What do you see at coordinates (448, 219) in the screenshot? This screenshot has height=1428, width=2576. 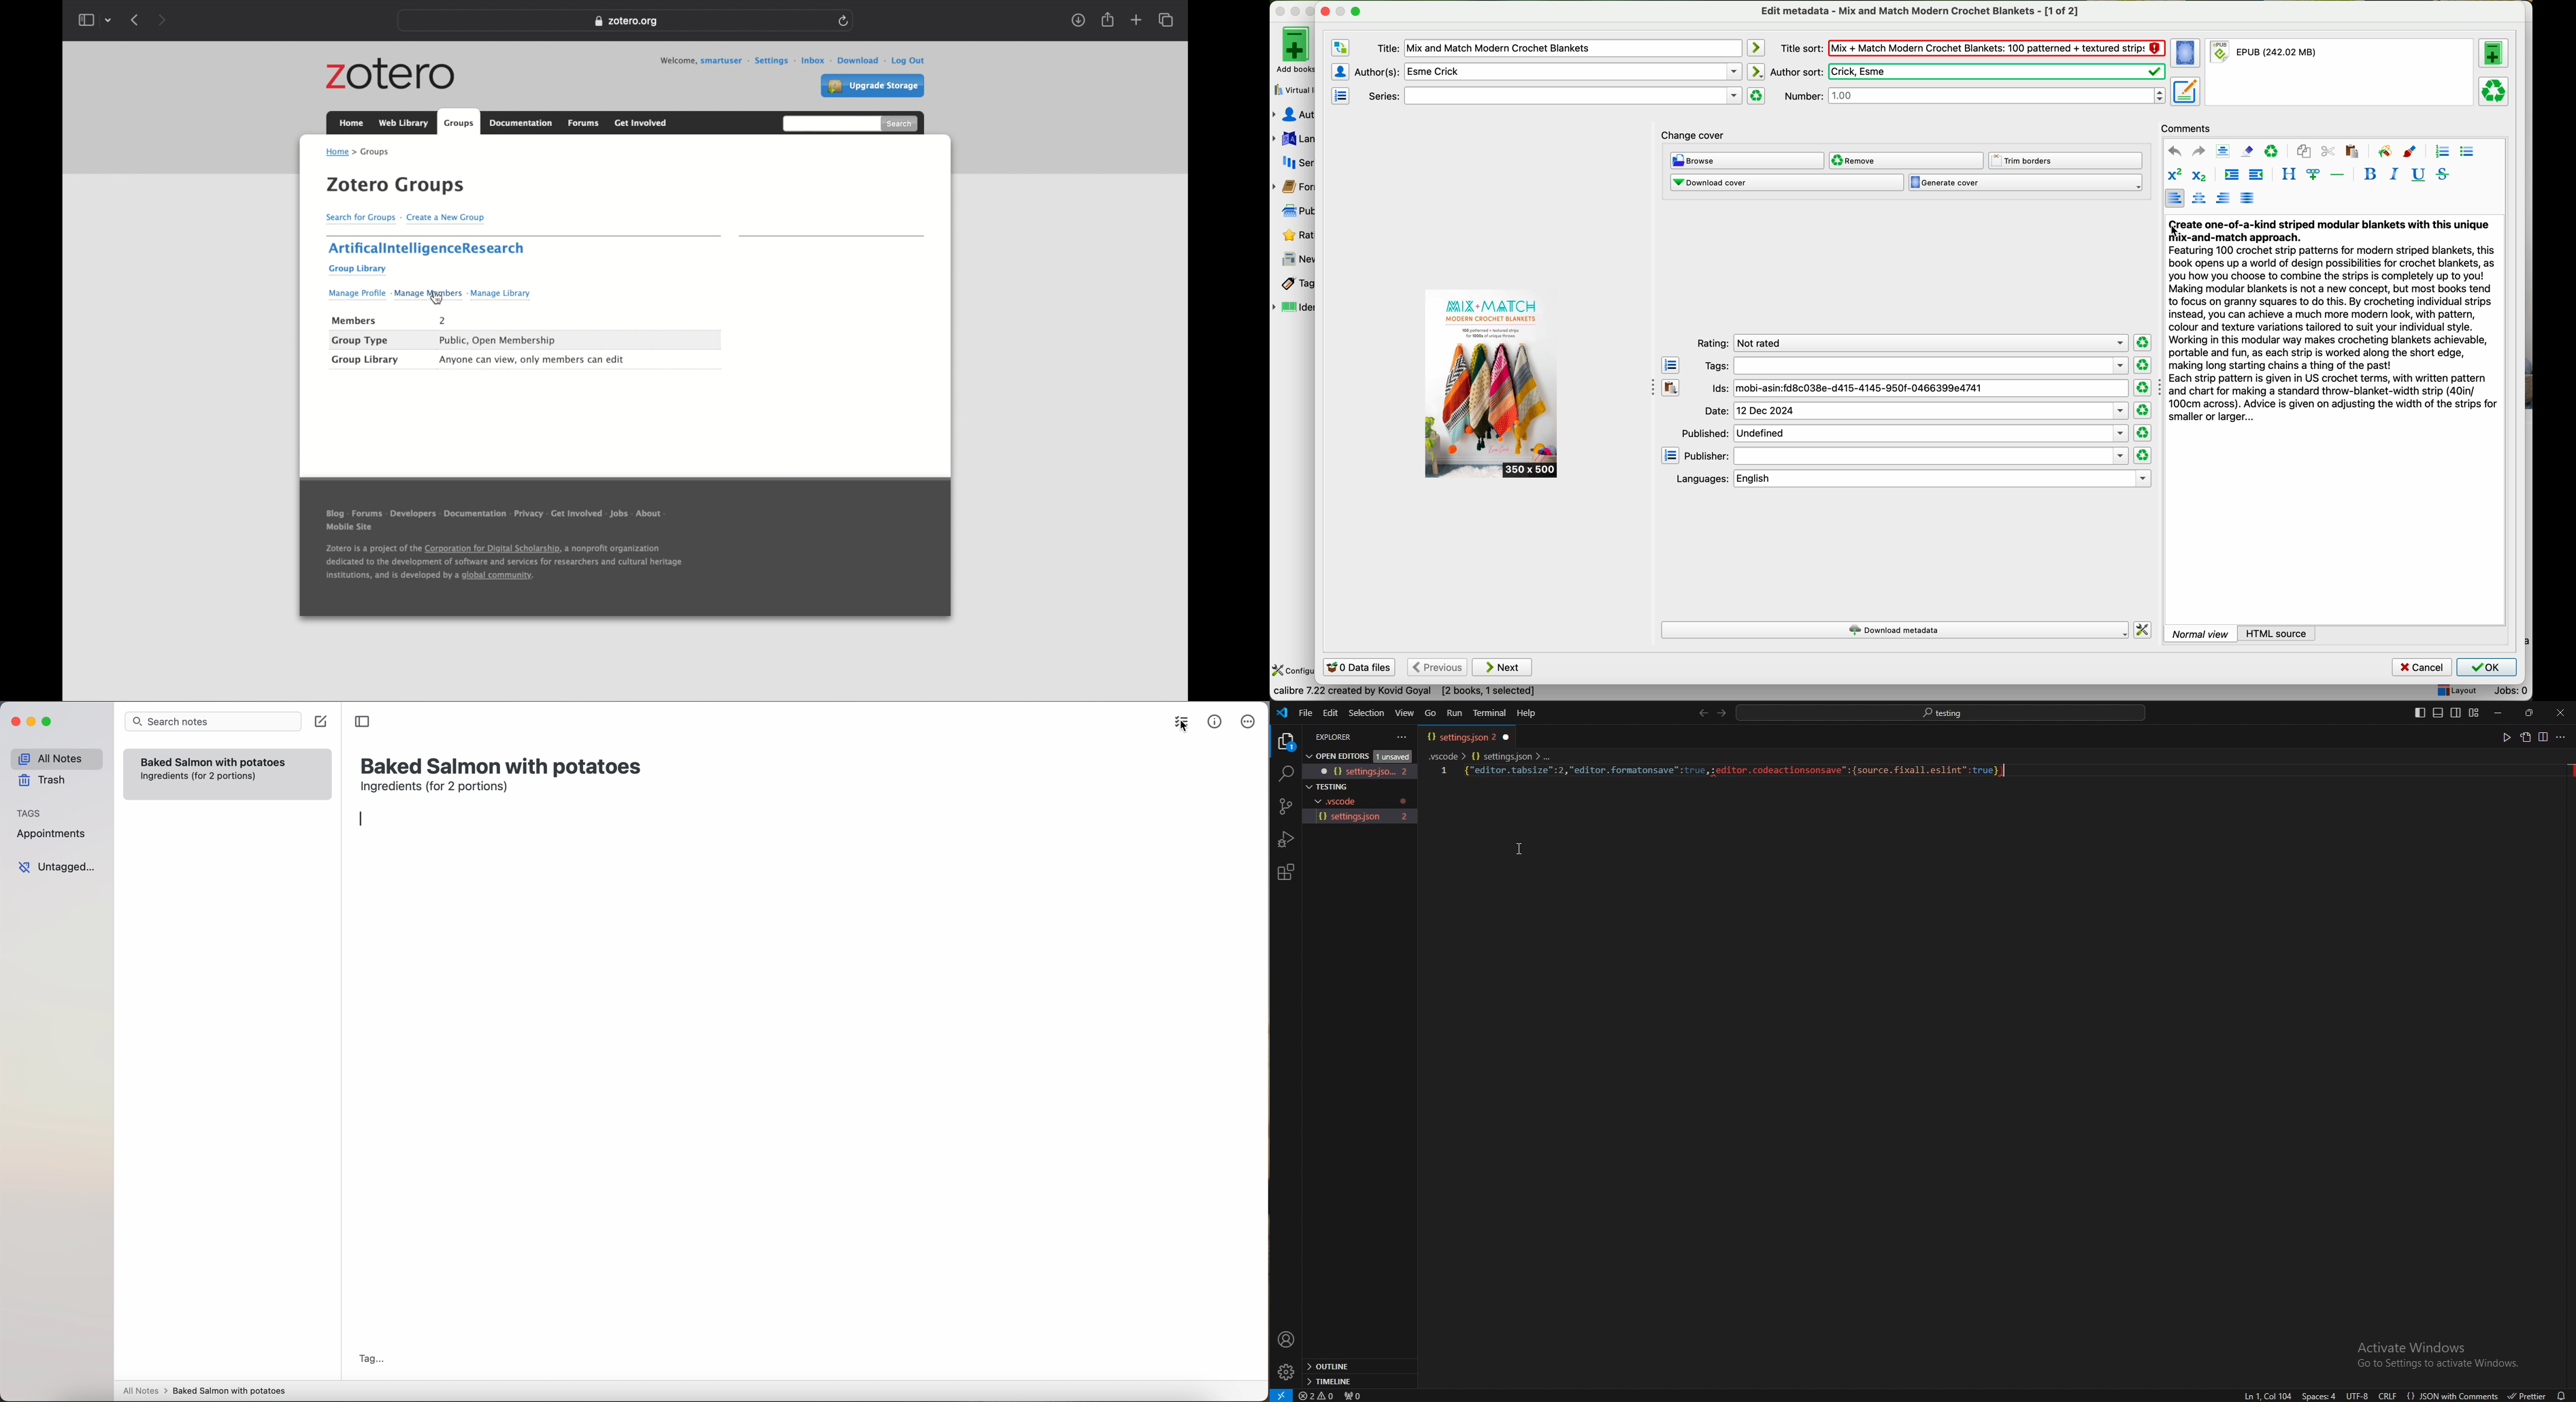 I see `create a new group` at bounding box center [448, 219].